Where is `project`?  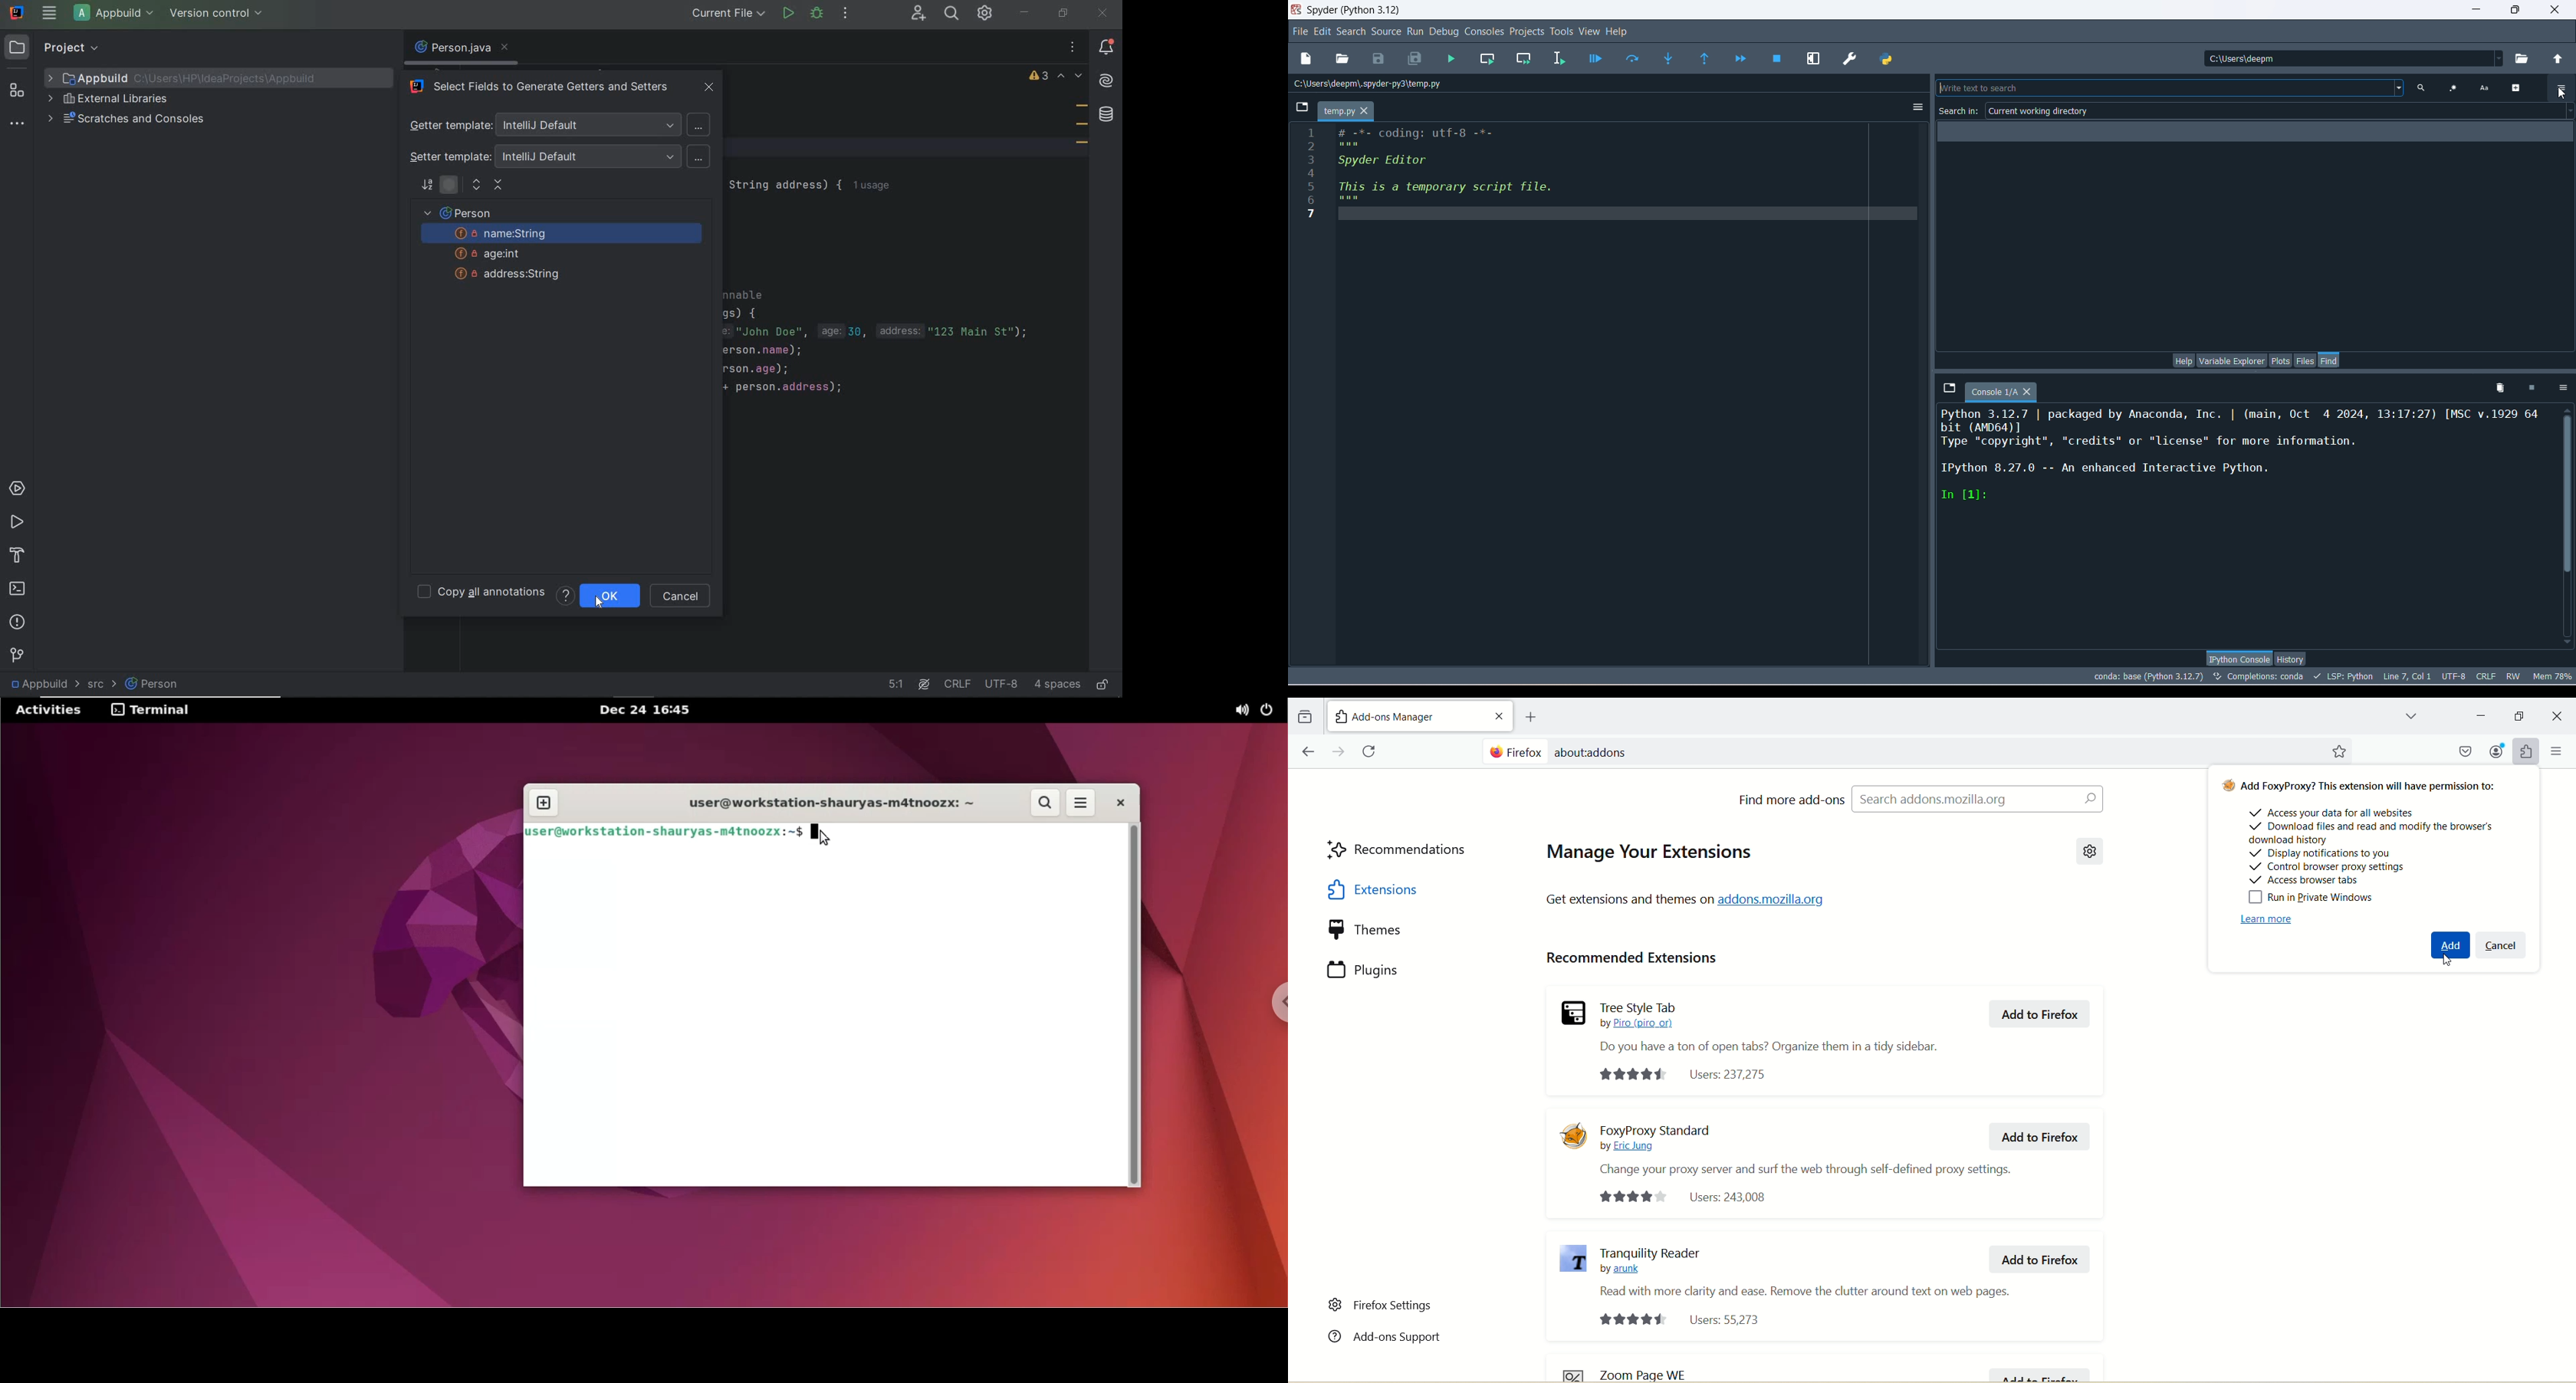 project is located at coordinates (56, 47).